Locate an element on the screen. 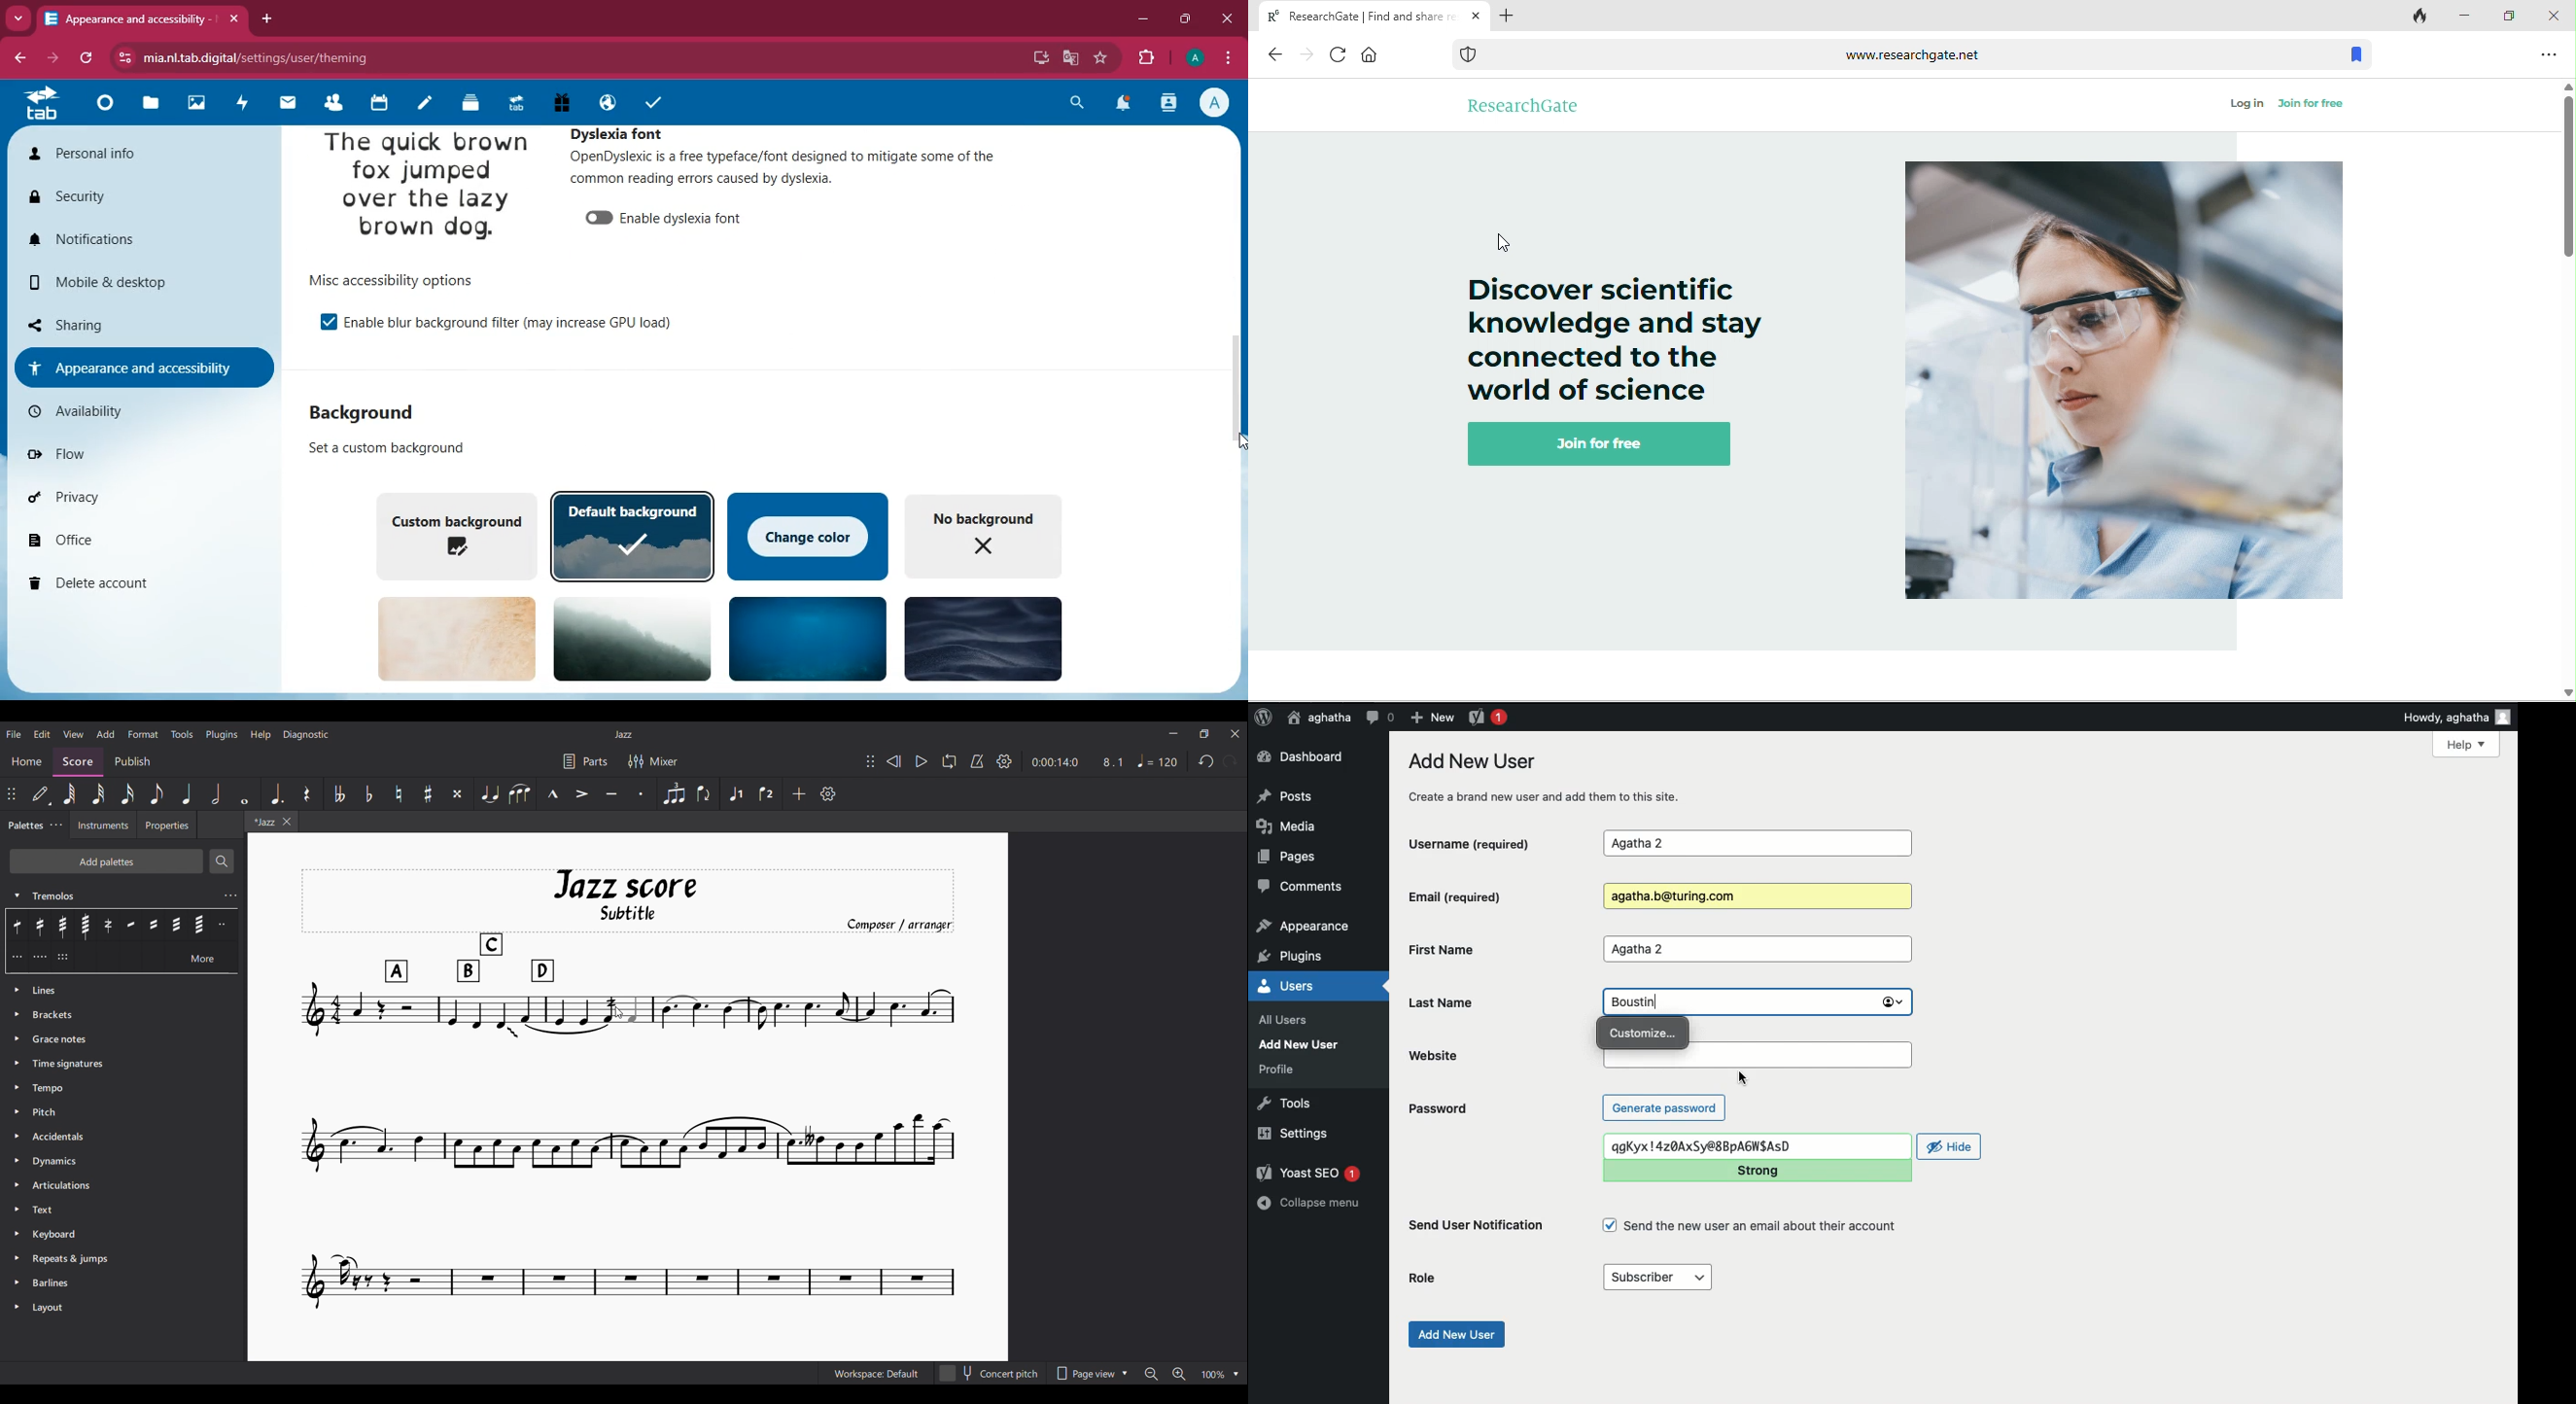 This screenshot has height=1428, width=2576. cursor is located at coordinates (1504, 243).